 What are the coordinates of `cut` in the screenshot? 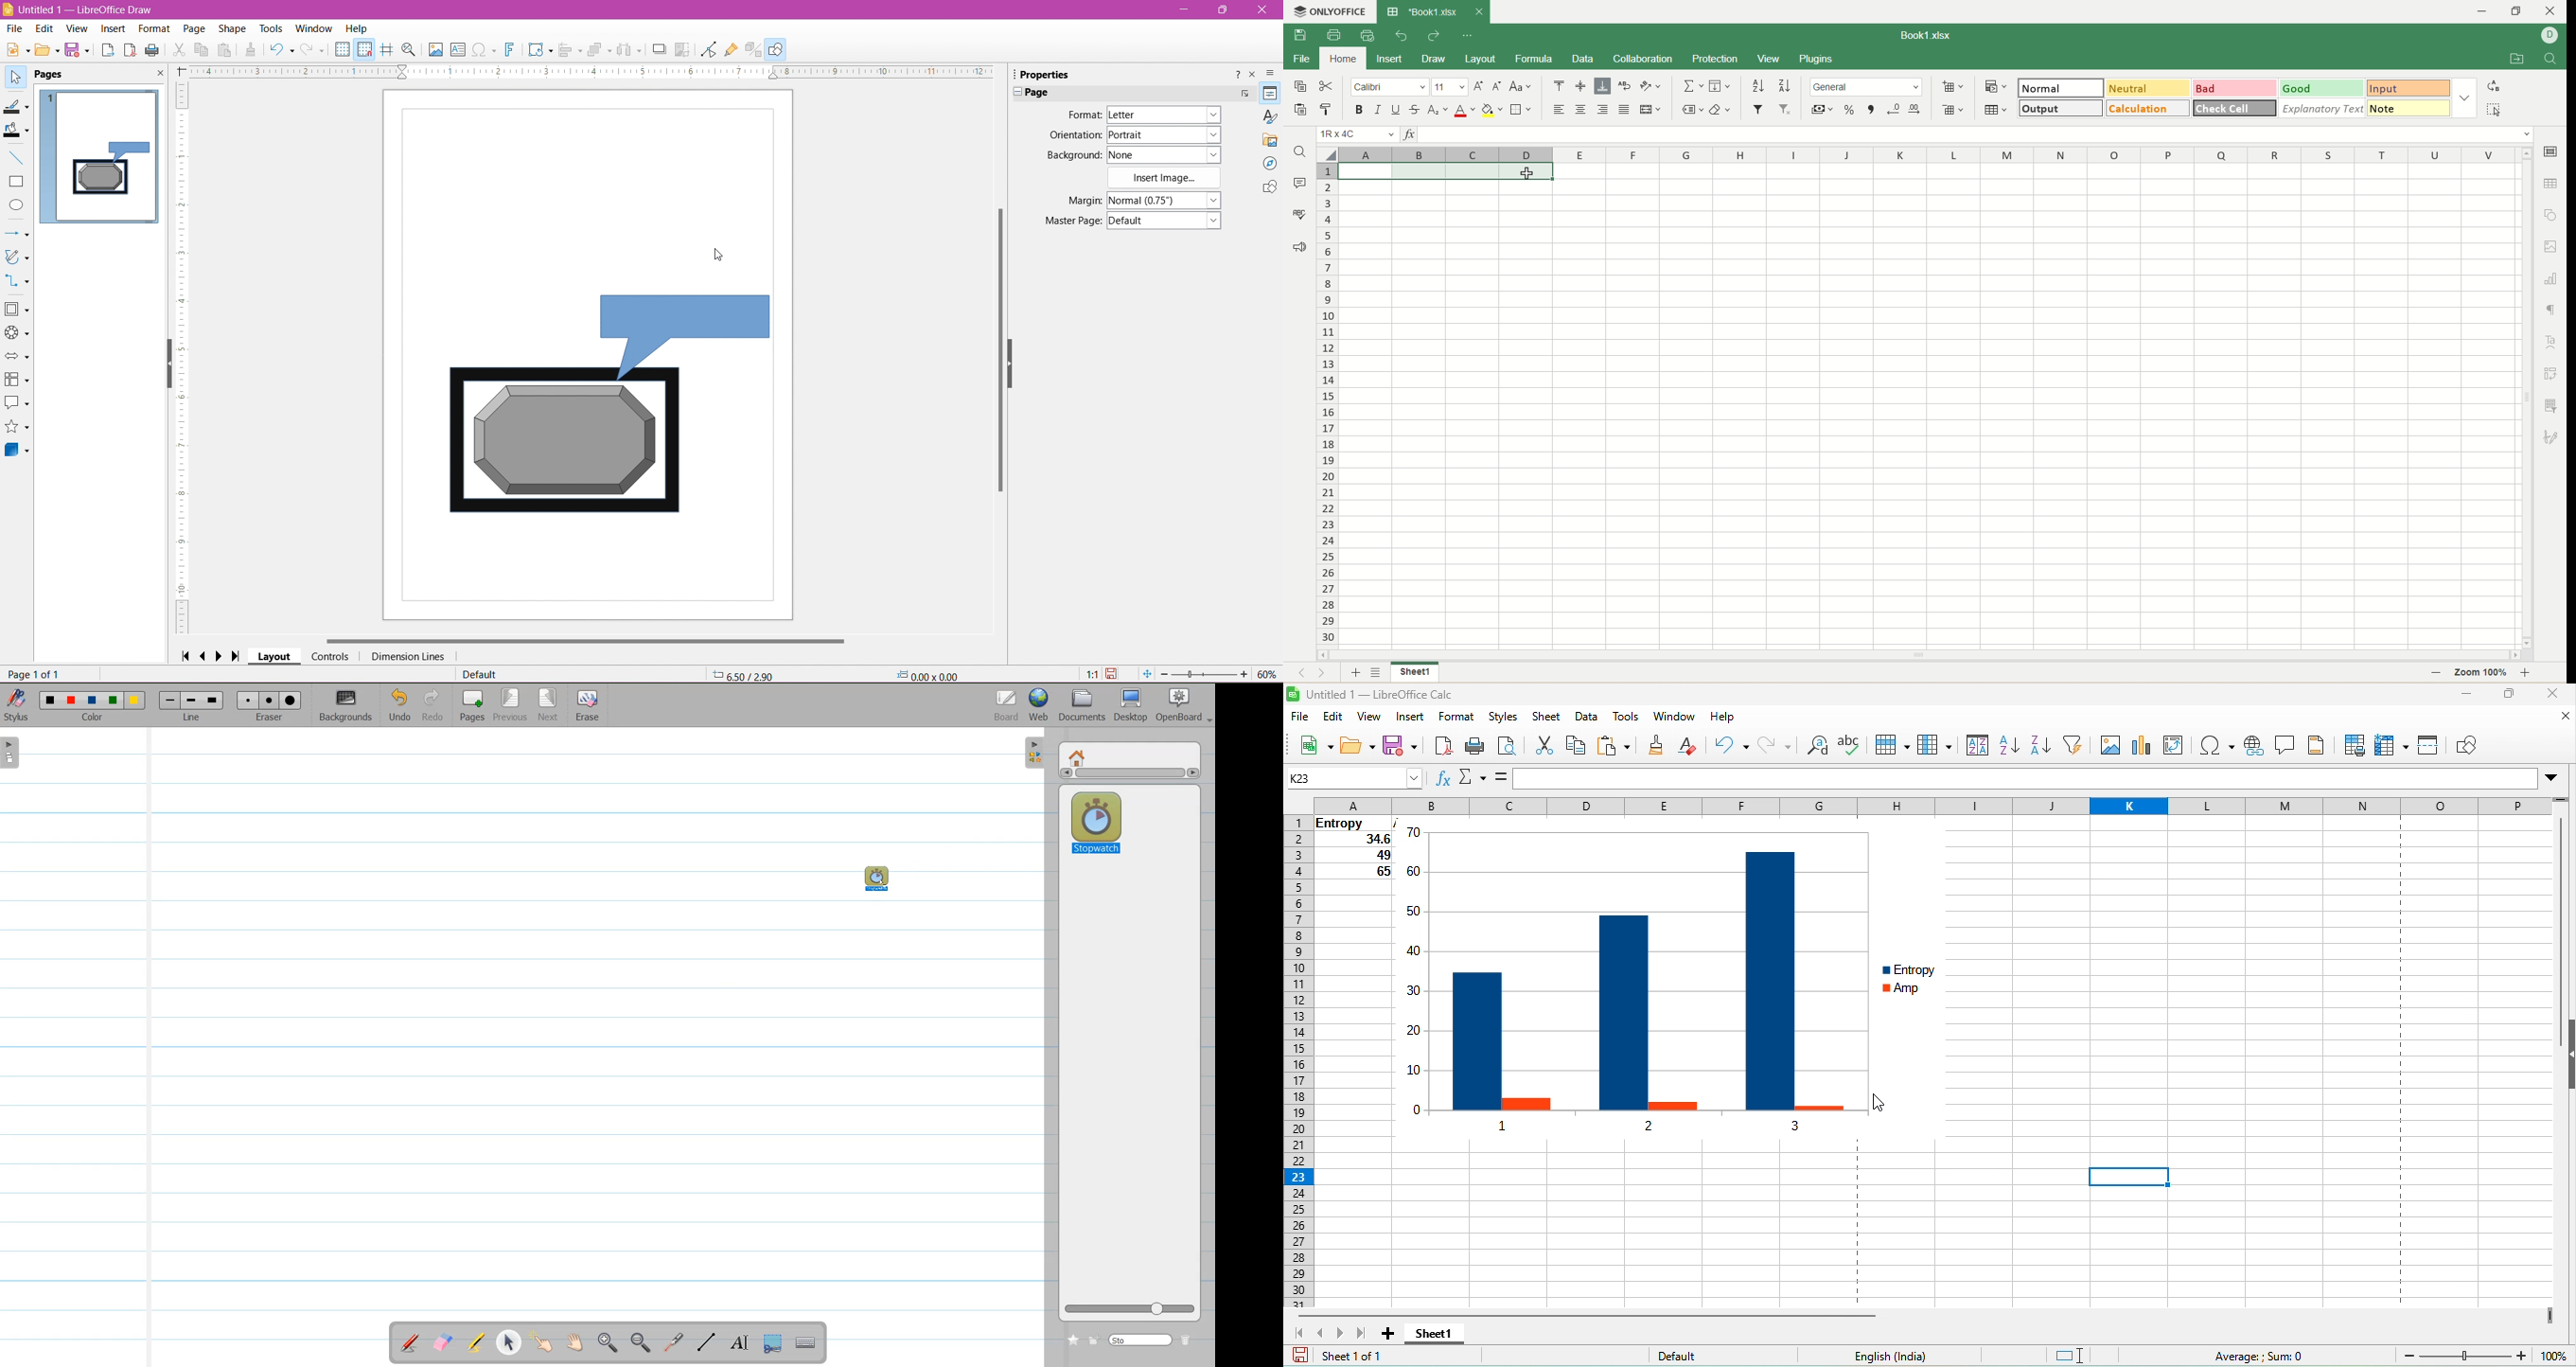 It's located at (1329, 86).